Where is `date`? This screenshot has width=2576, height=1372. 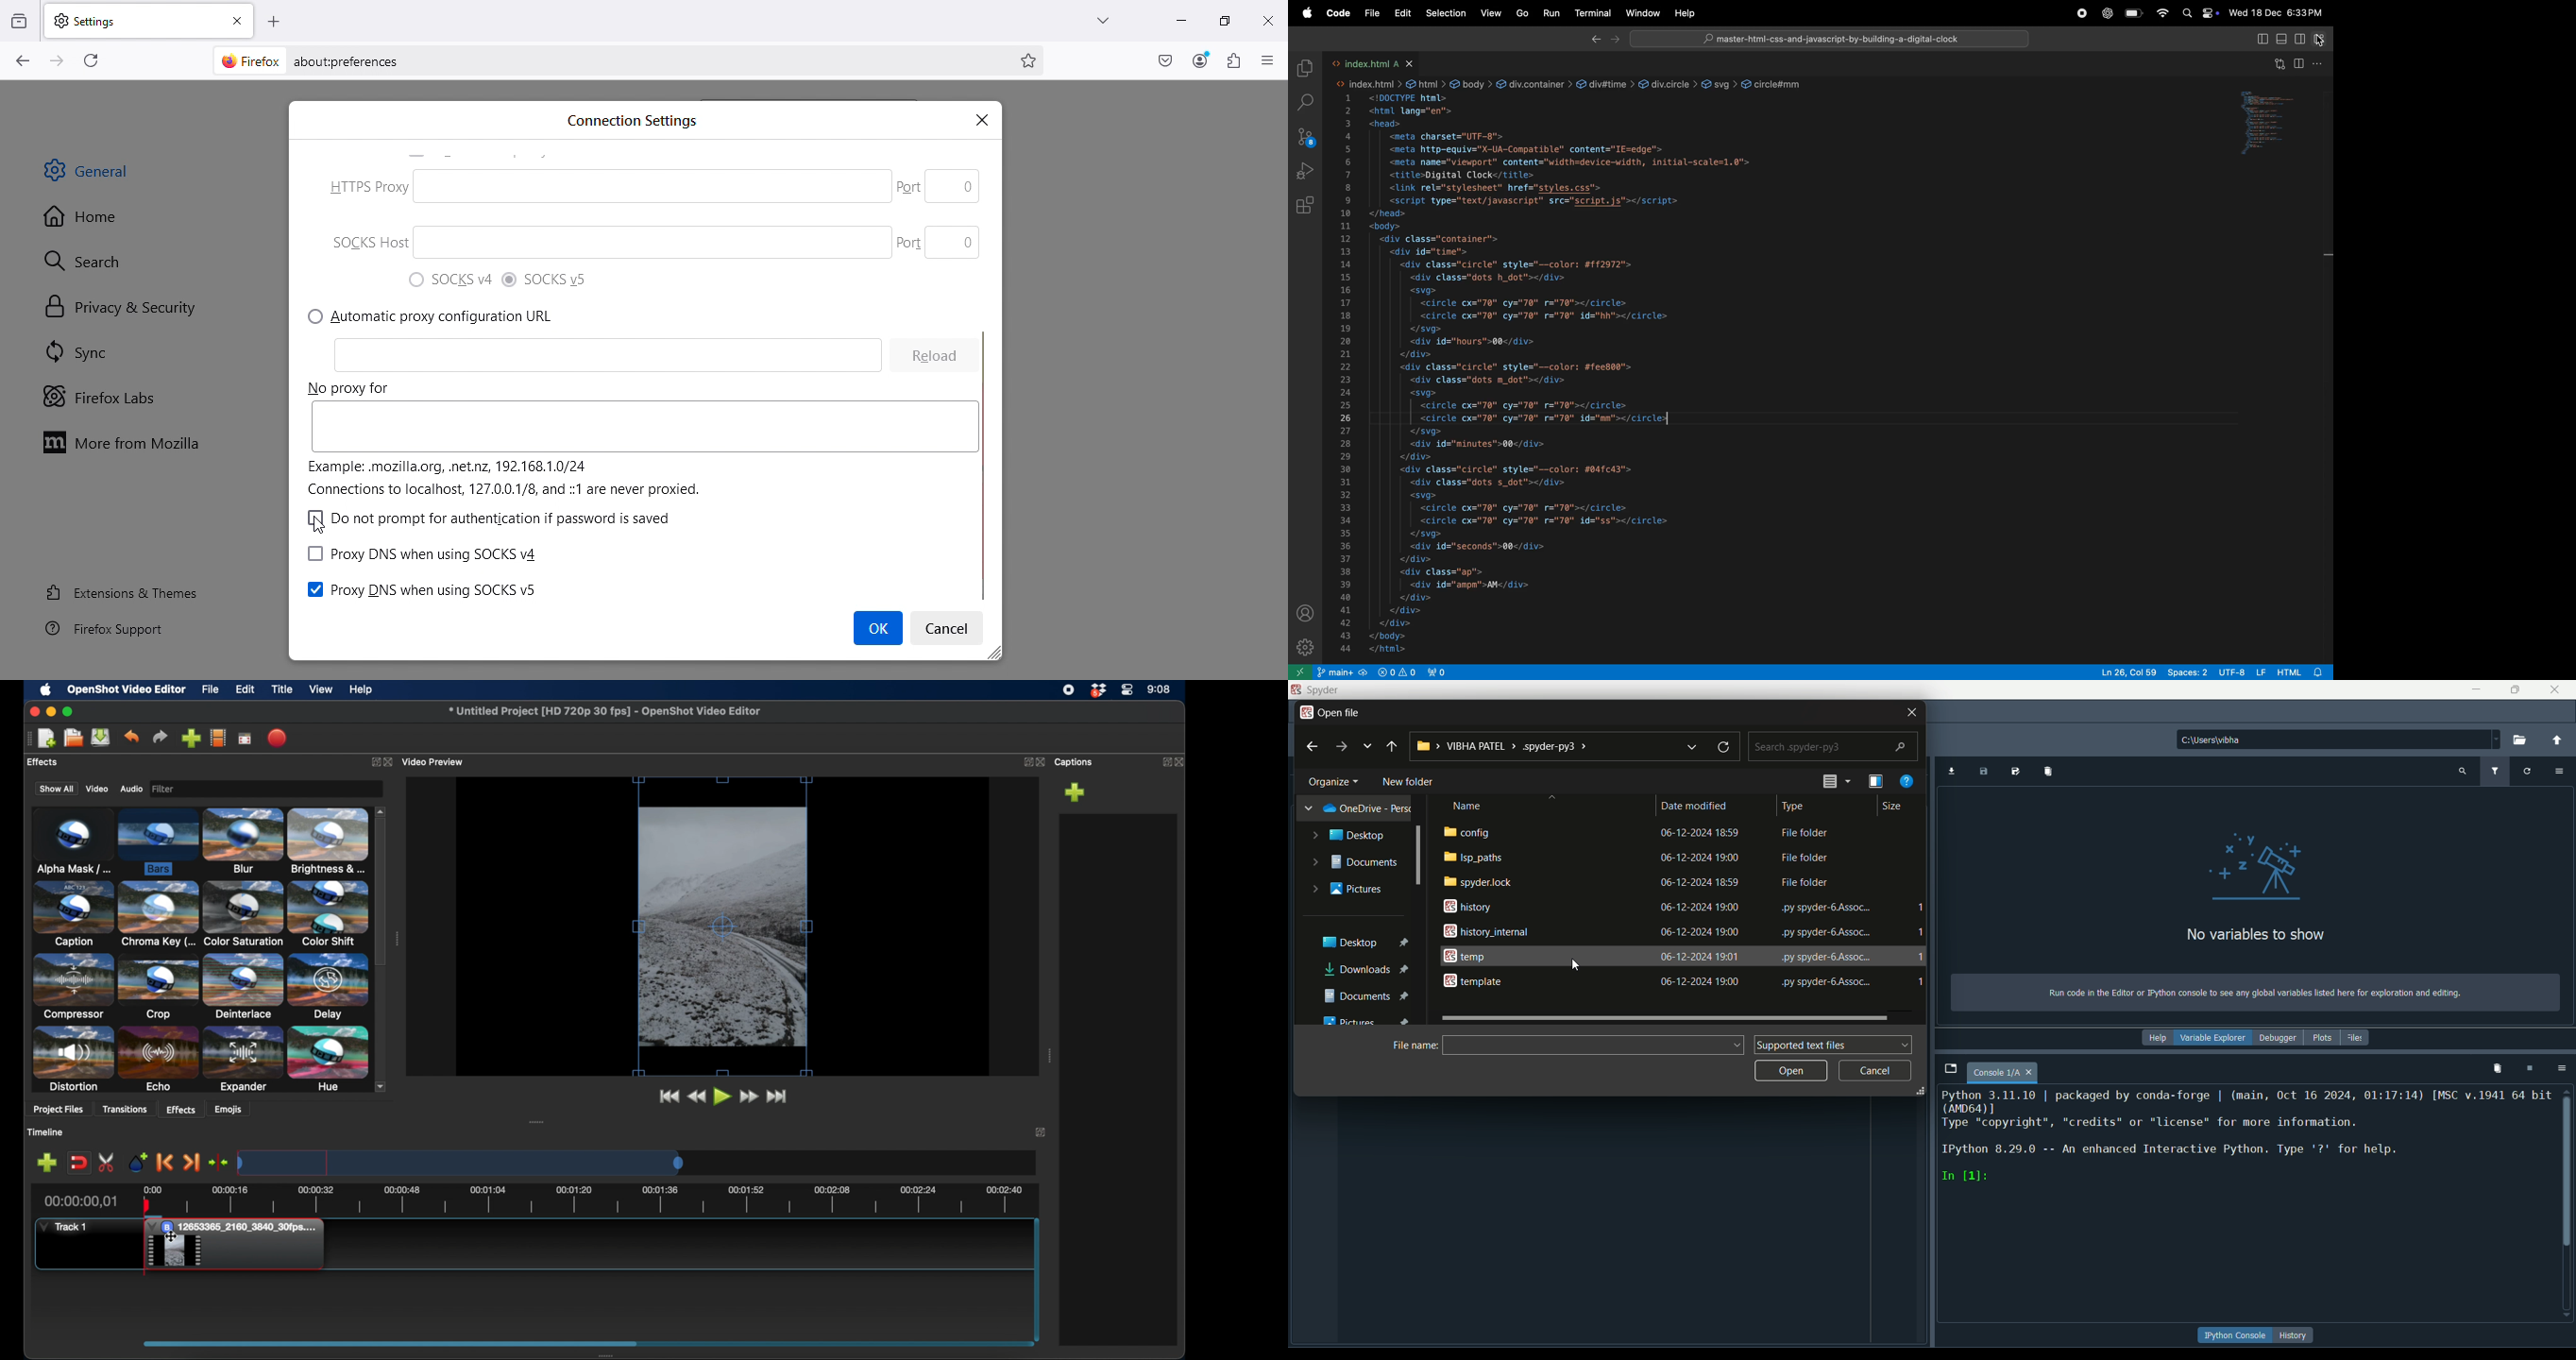 date is located at coordinates (1701, 833).